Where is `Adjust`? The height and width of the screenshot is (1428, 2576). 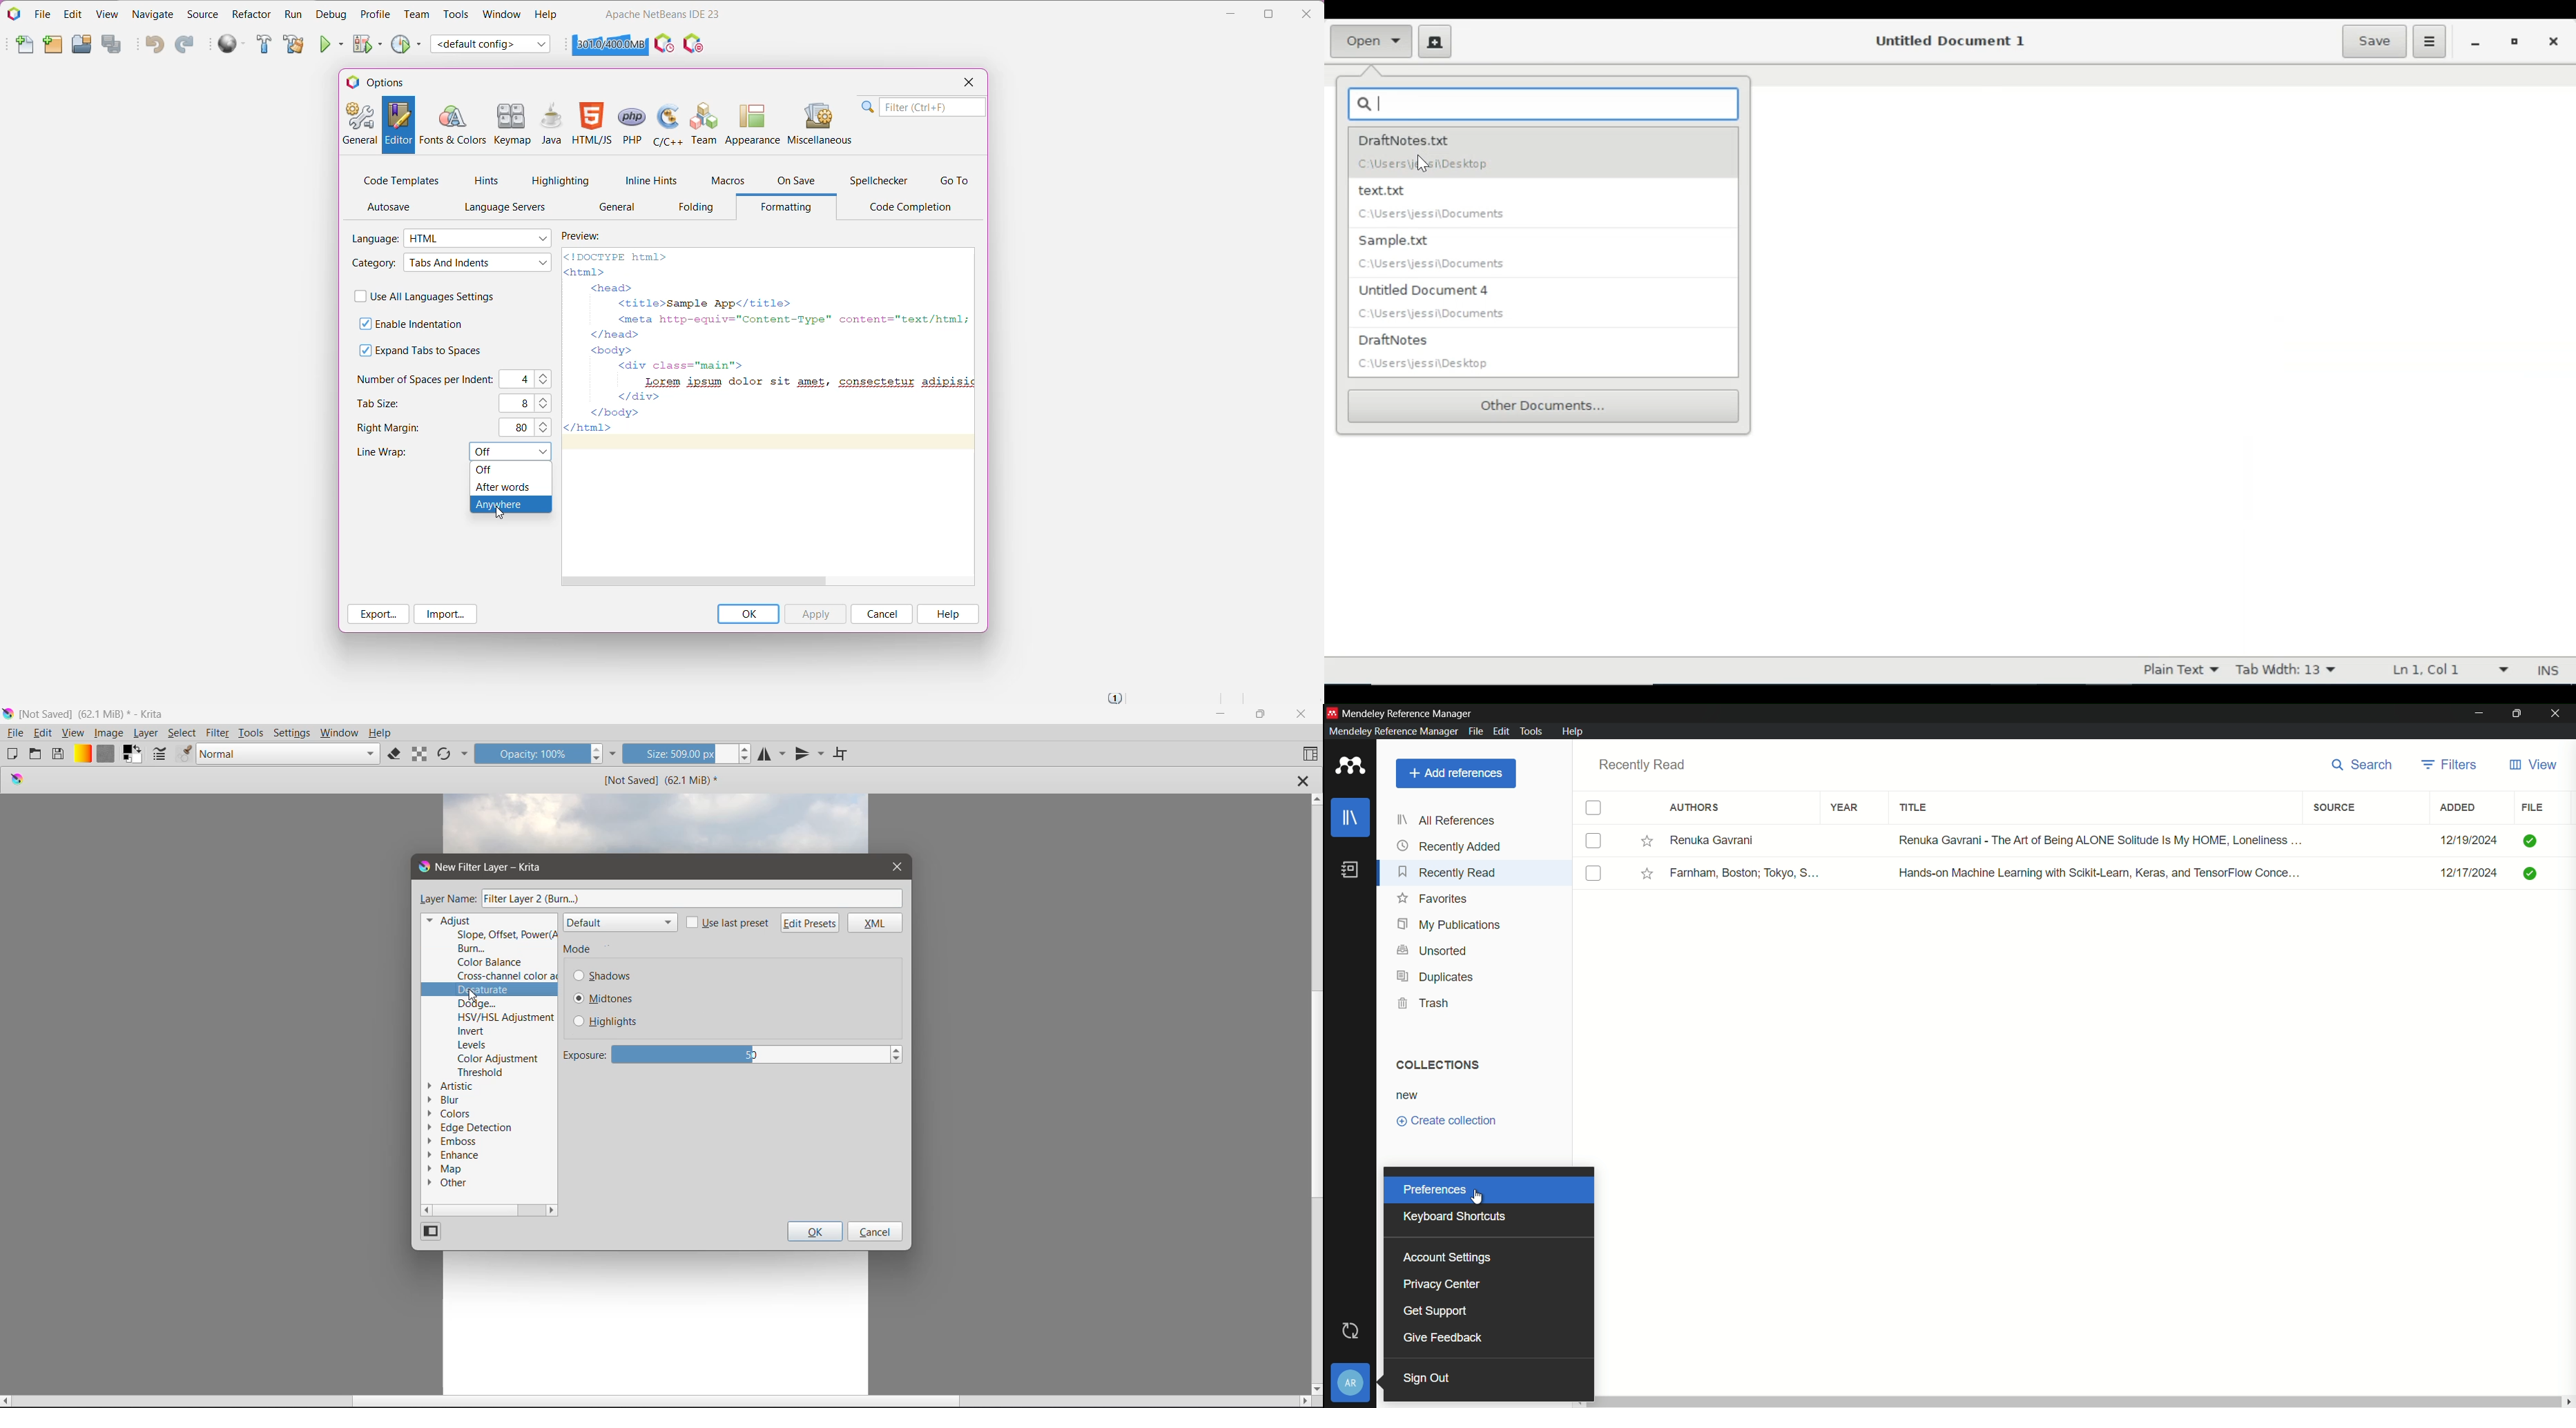 Adjust is located at coordinates (453, 920).